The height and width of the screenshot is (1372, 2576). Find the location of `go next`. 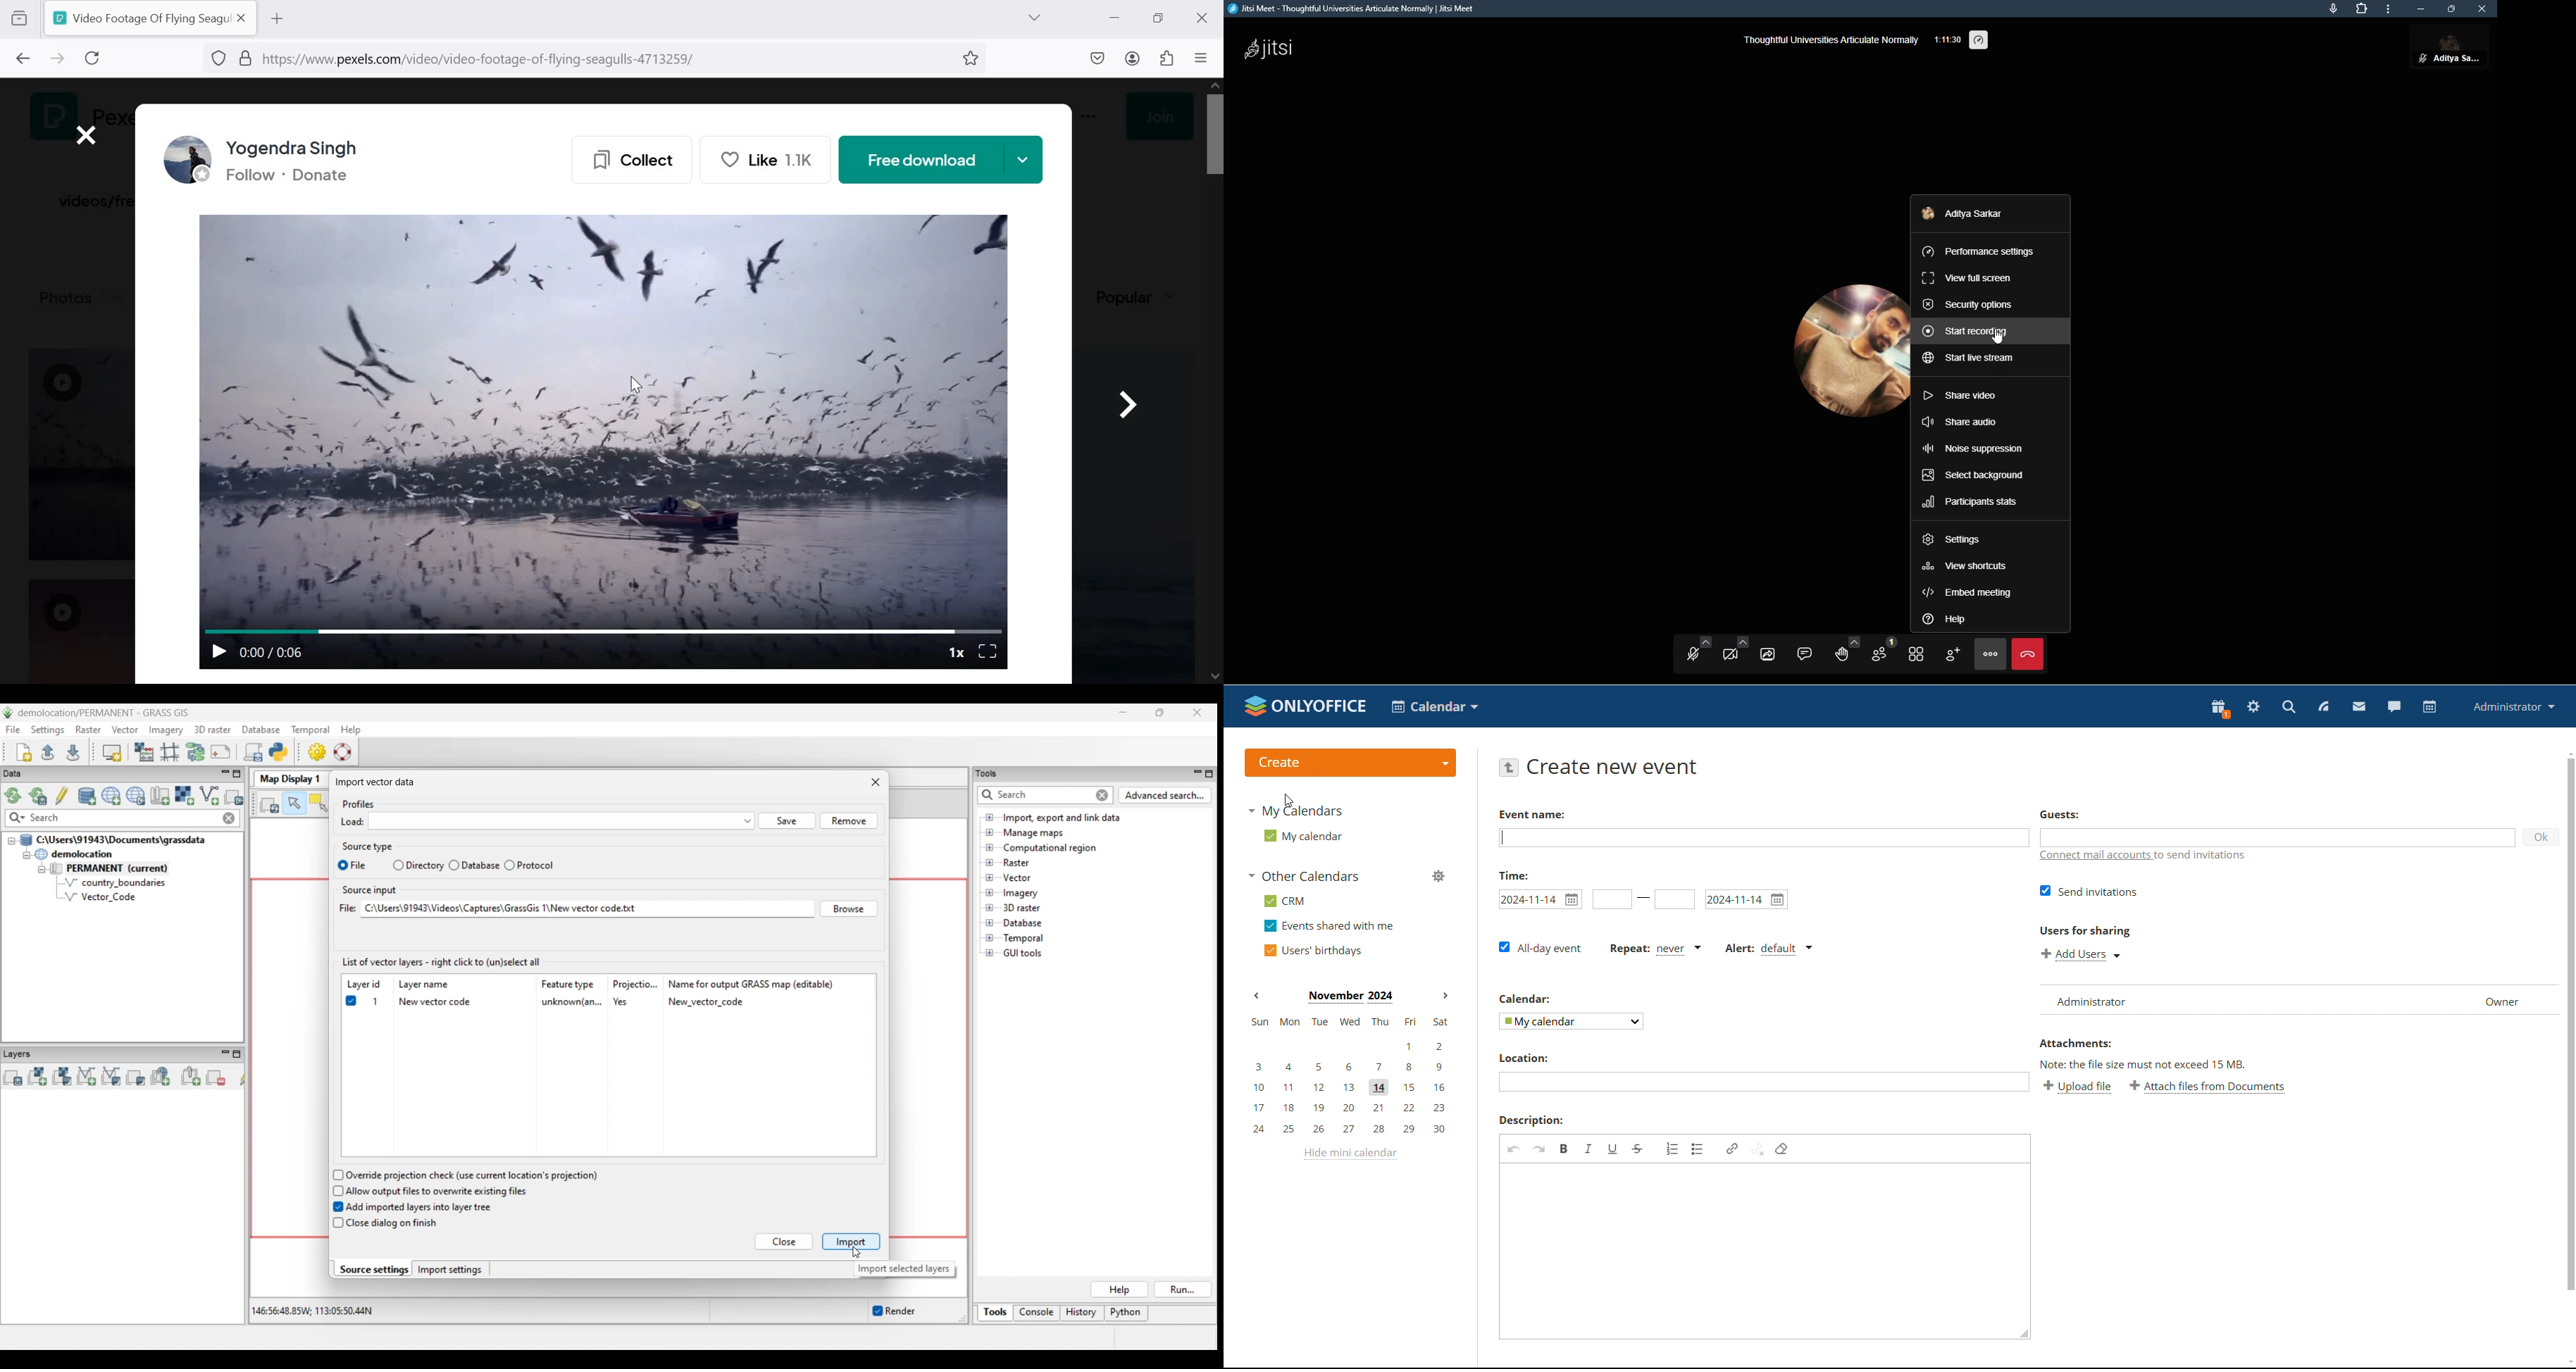

go next is located at coordinates (1127, 400).